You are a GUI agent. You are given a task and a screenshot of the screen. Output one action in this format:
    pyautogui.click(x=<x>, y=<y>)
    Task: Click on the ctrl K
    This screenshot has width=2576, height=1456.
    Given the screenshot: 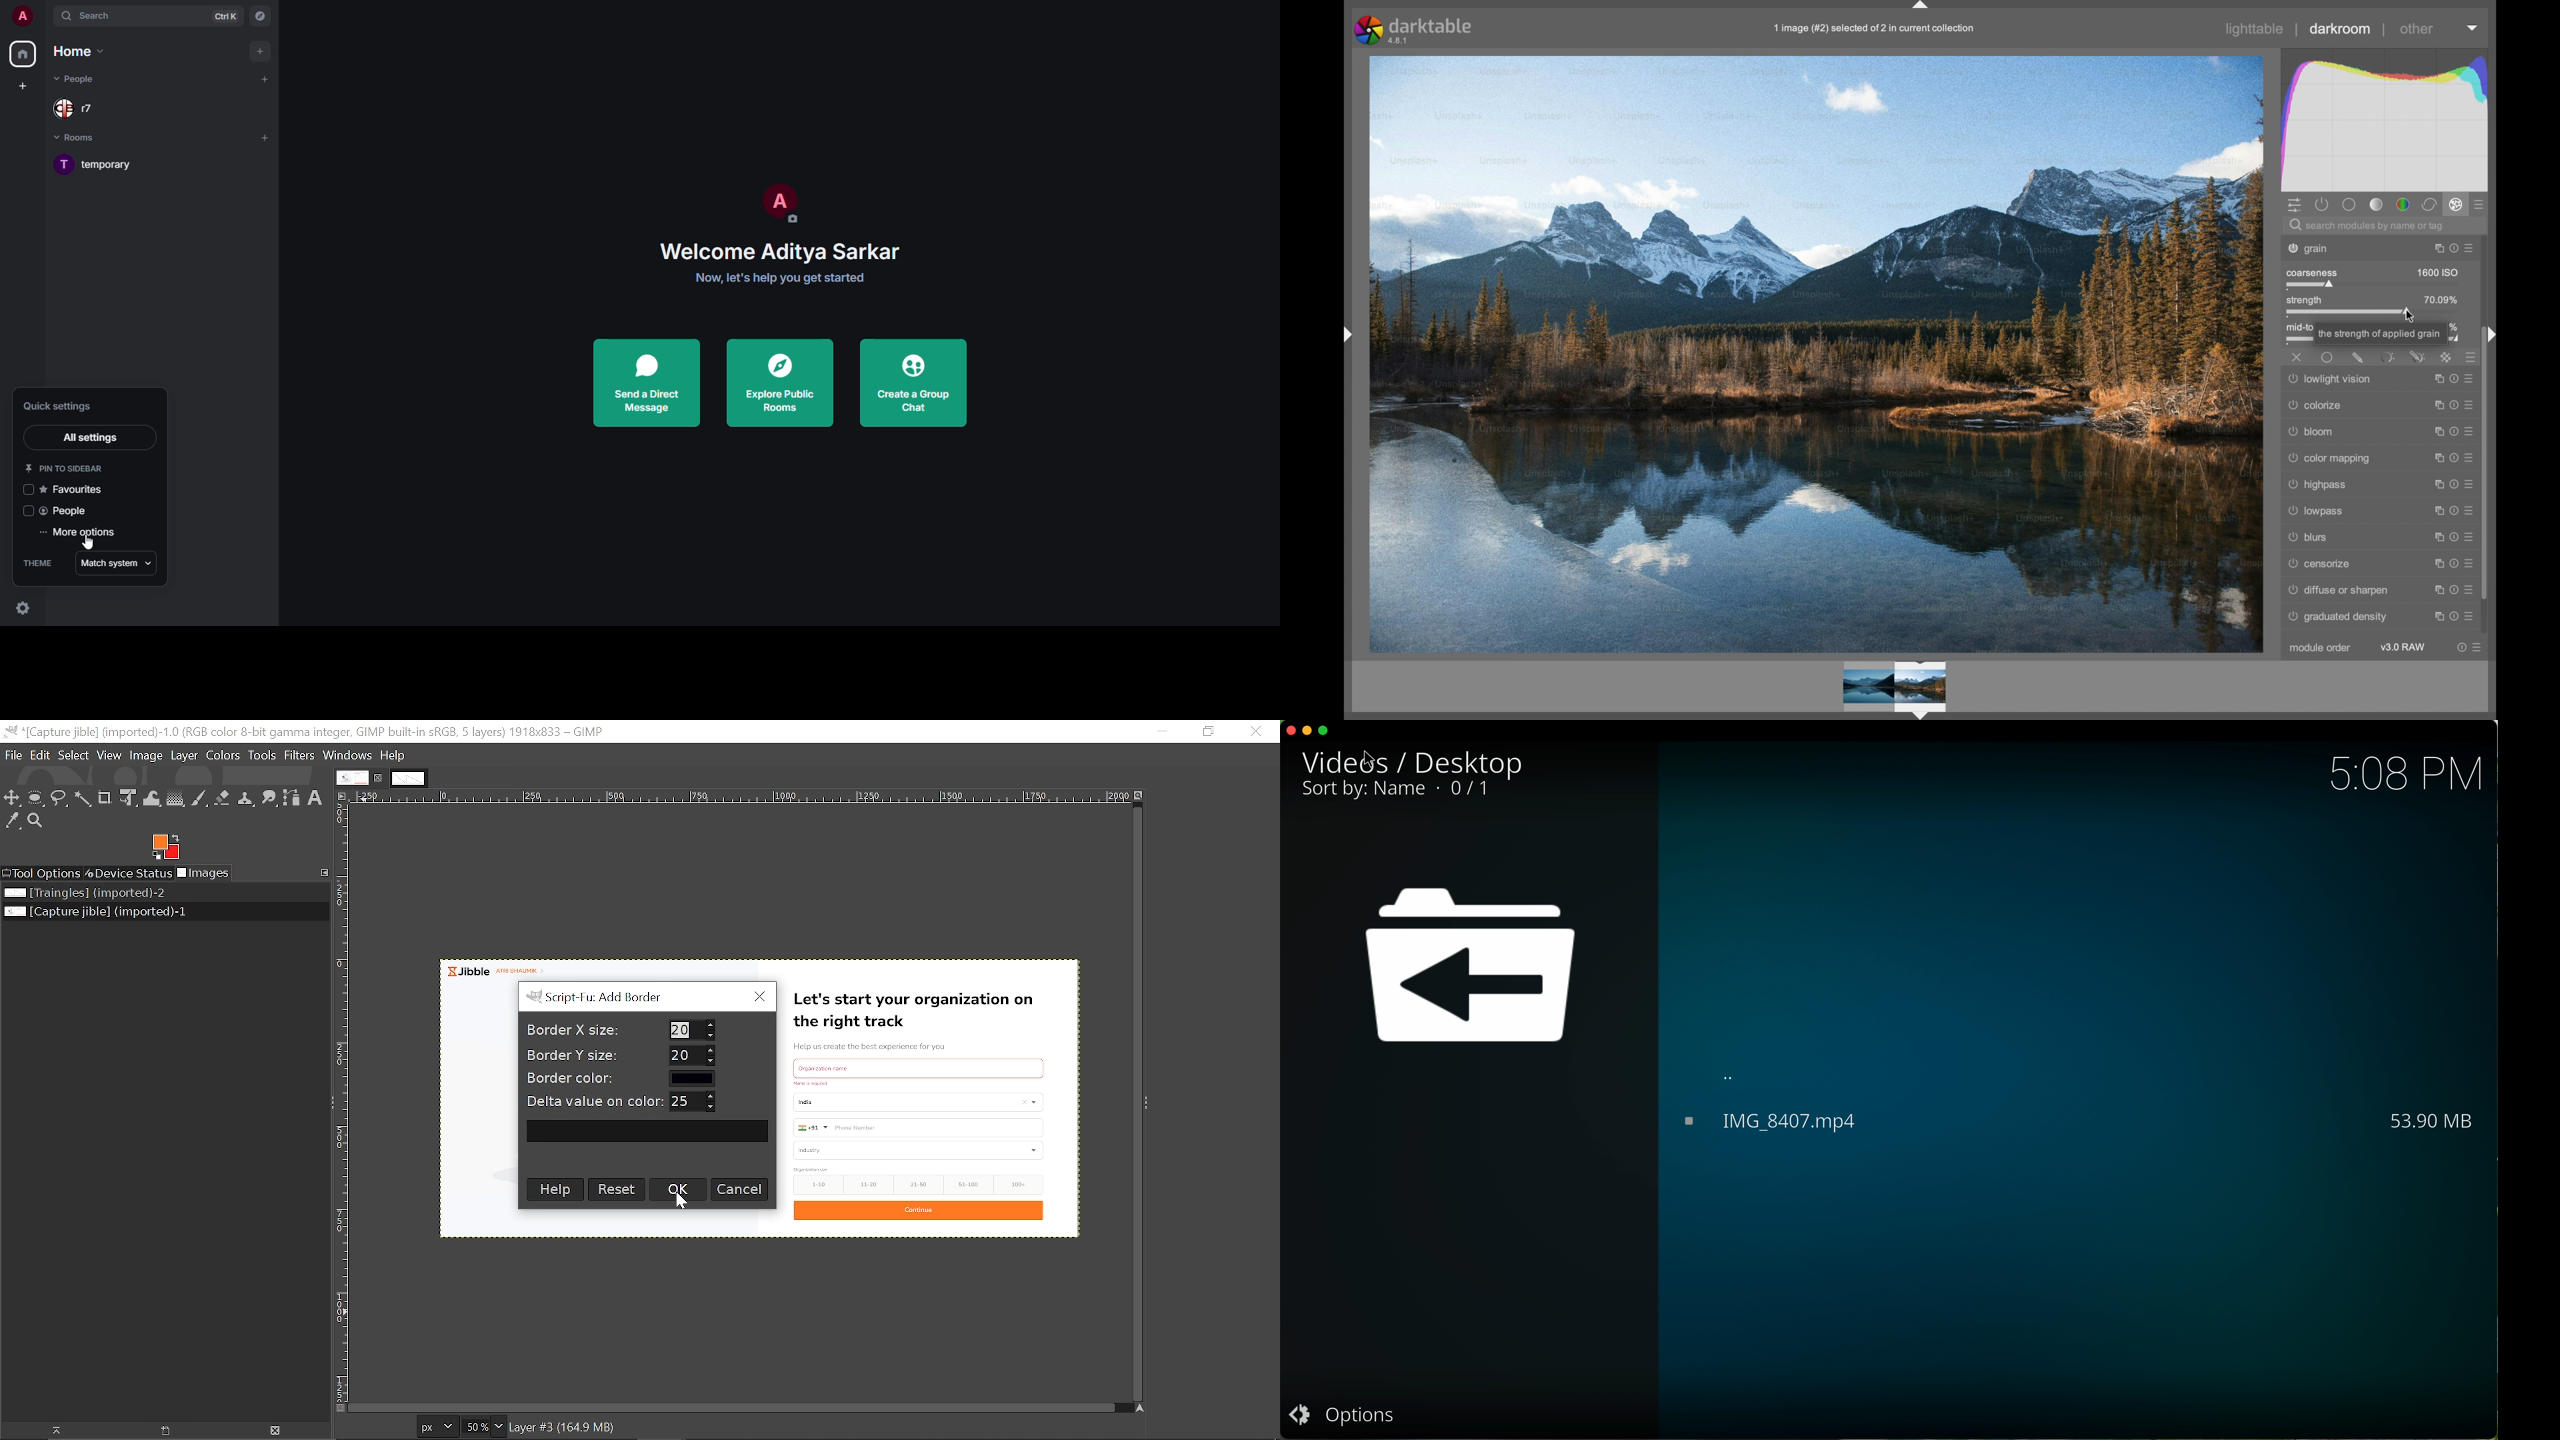 What is the action you would take?
    pyautogui.click(x=226, y=15)
    